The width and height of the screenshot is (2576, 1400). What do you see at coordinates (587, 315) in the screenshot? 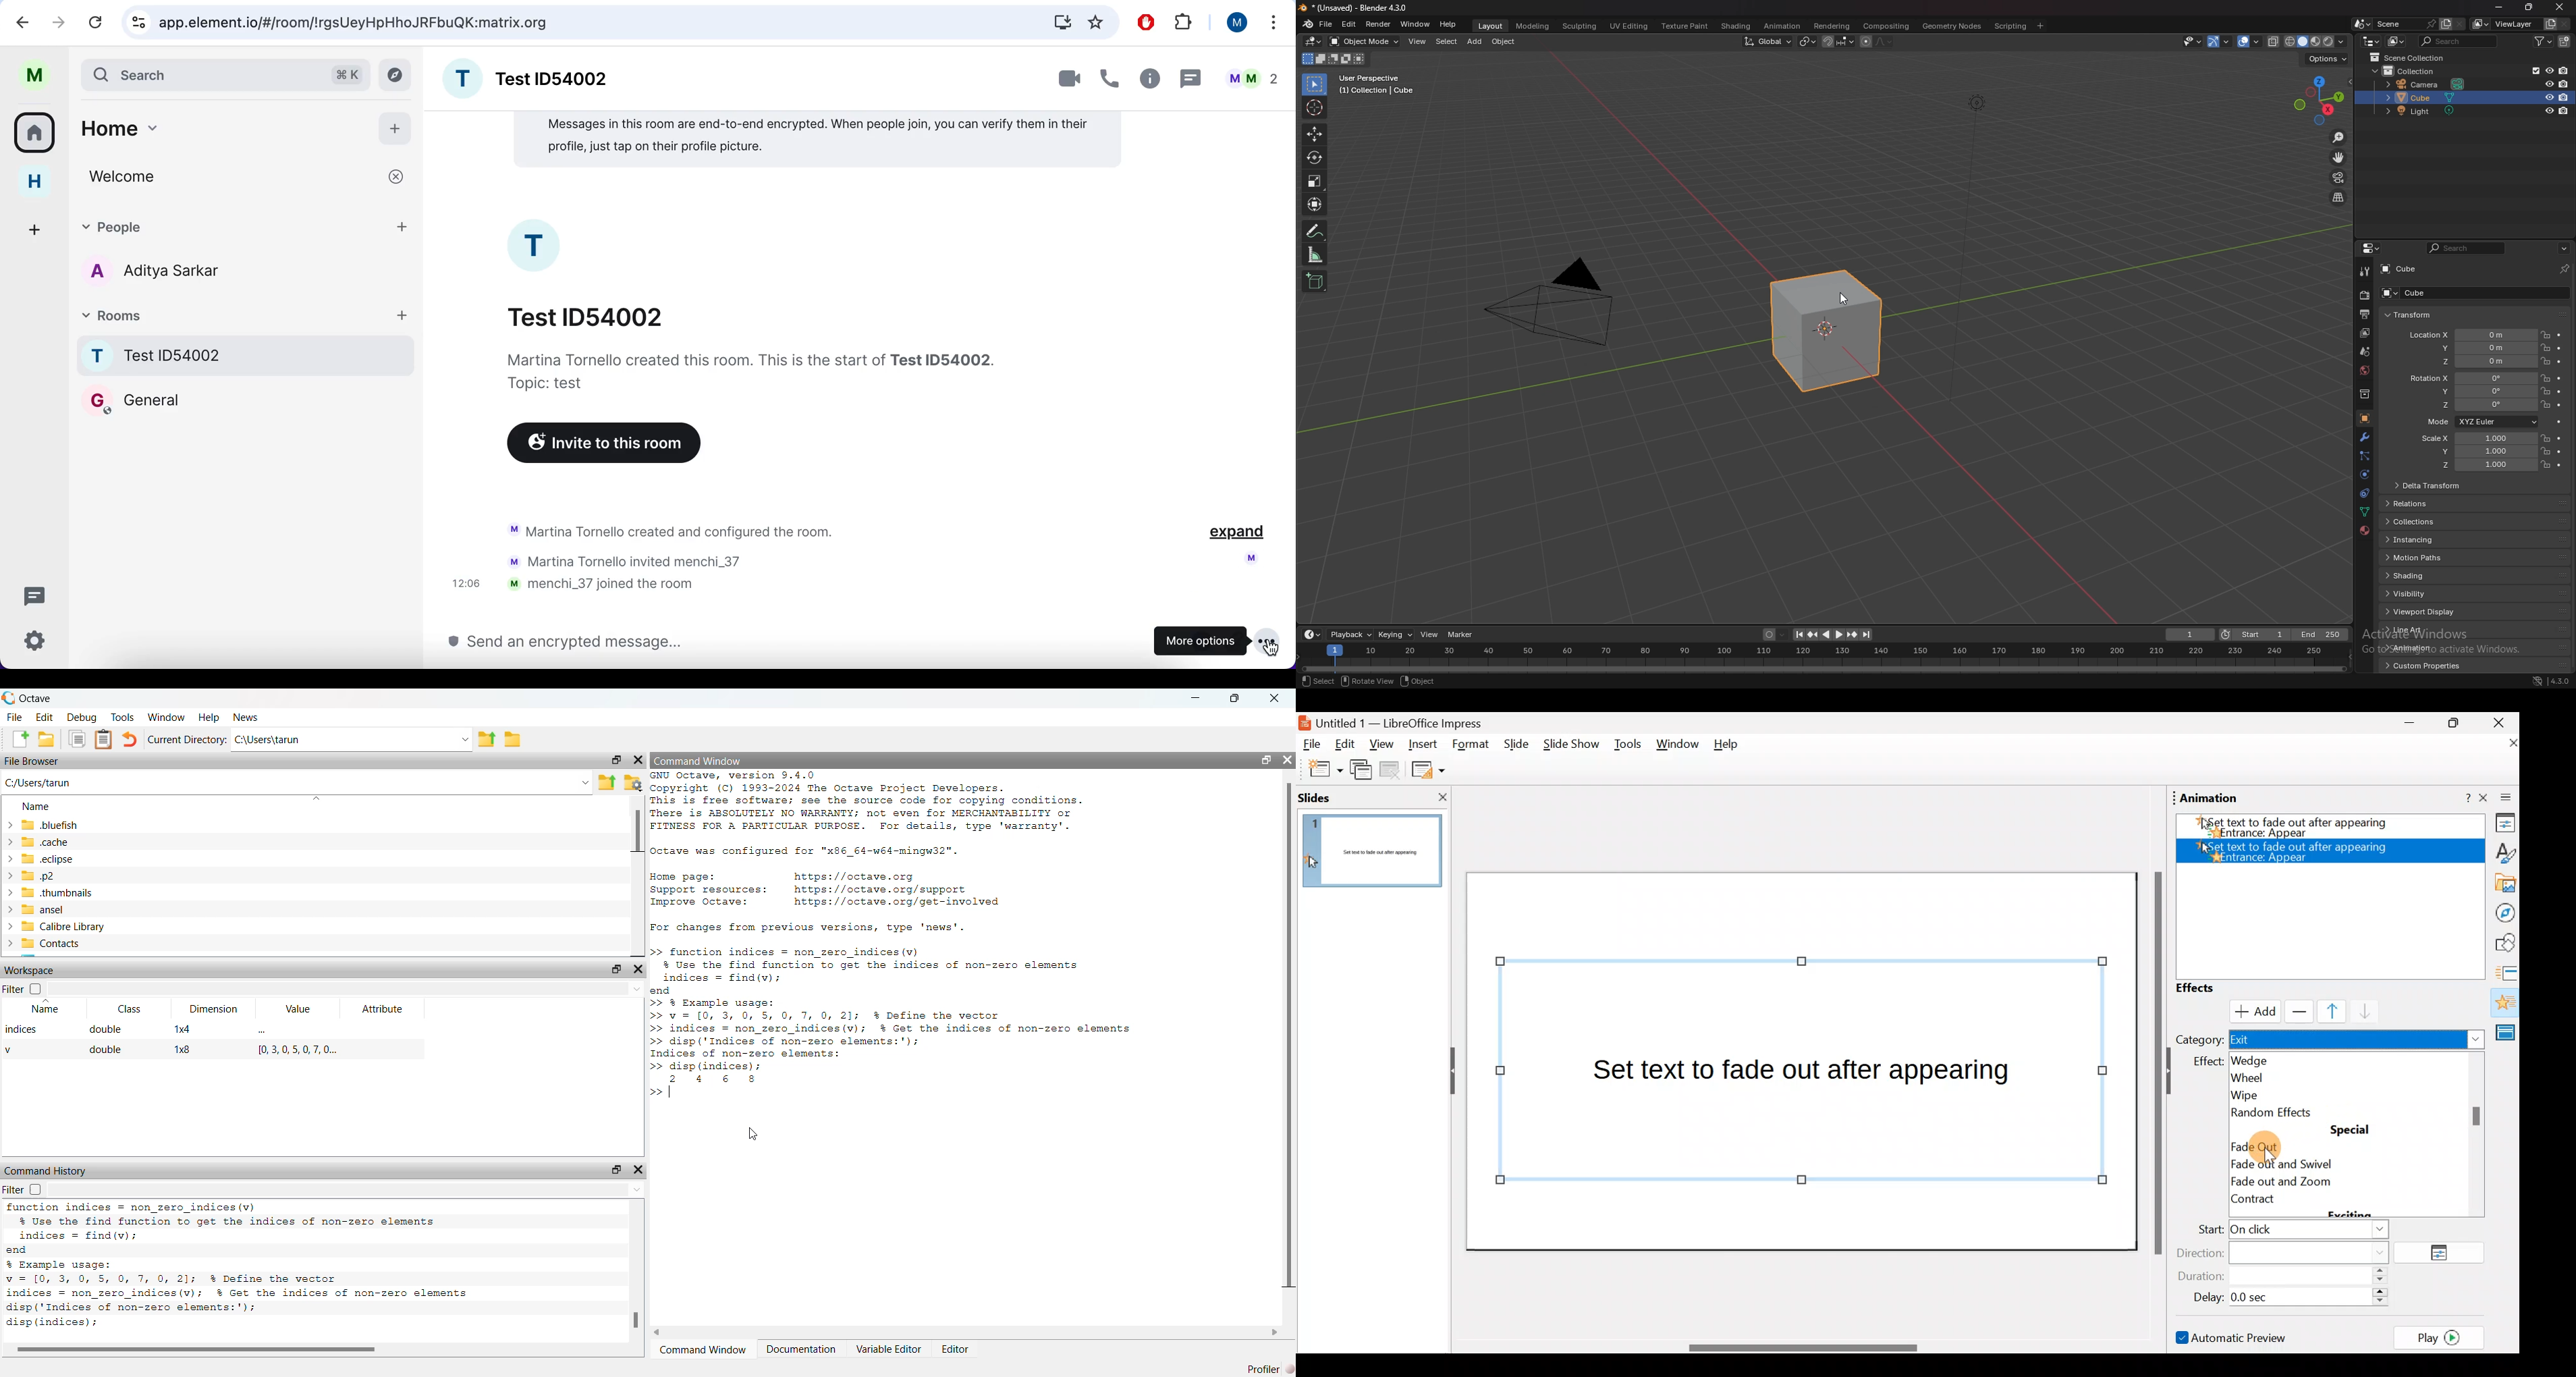
I see `chat title` at bounding box center [587, 315].